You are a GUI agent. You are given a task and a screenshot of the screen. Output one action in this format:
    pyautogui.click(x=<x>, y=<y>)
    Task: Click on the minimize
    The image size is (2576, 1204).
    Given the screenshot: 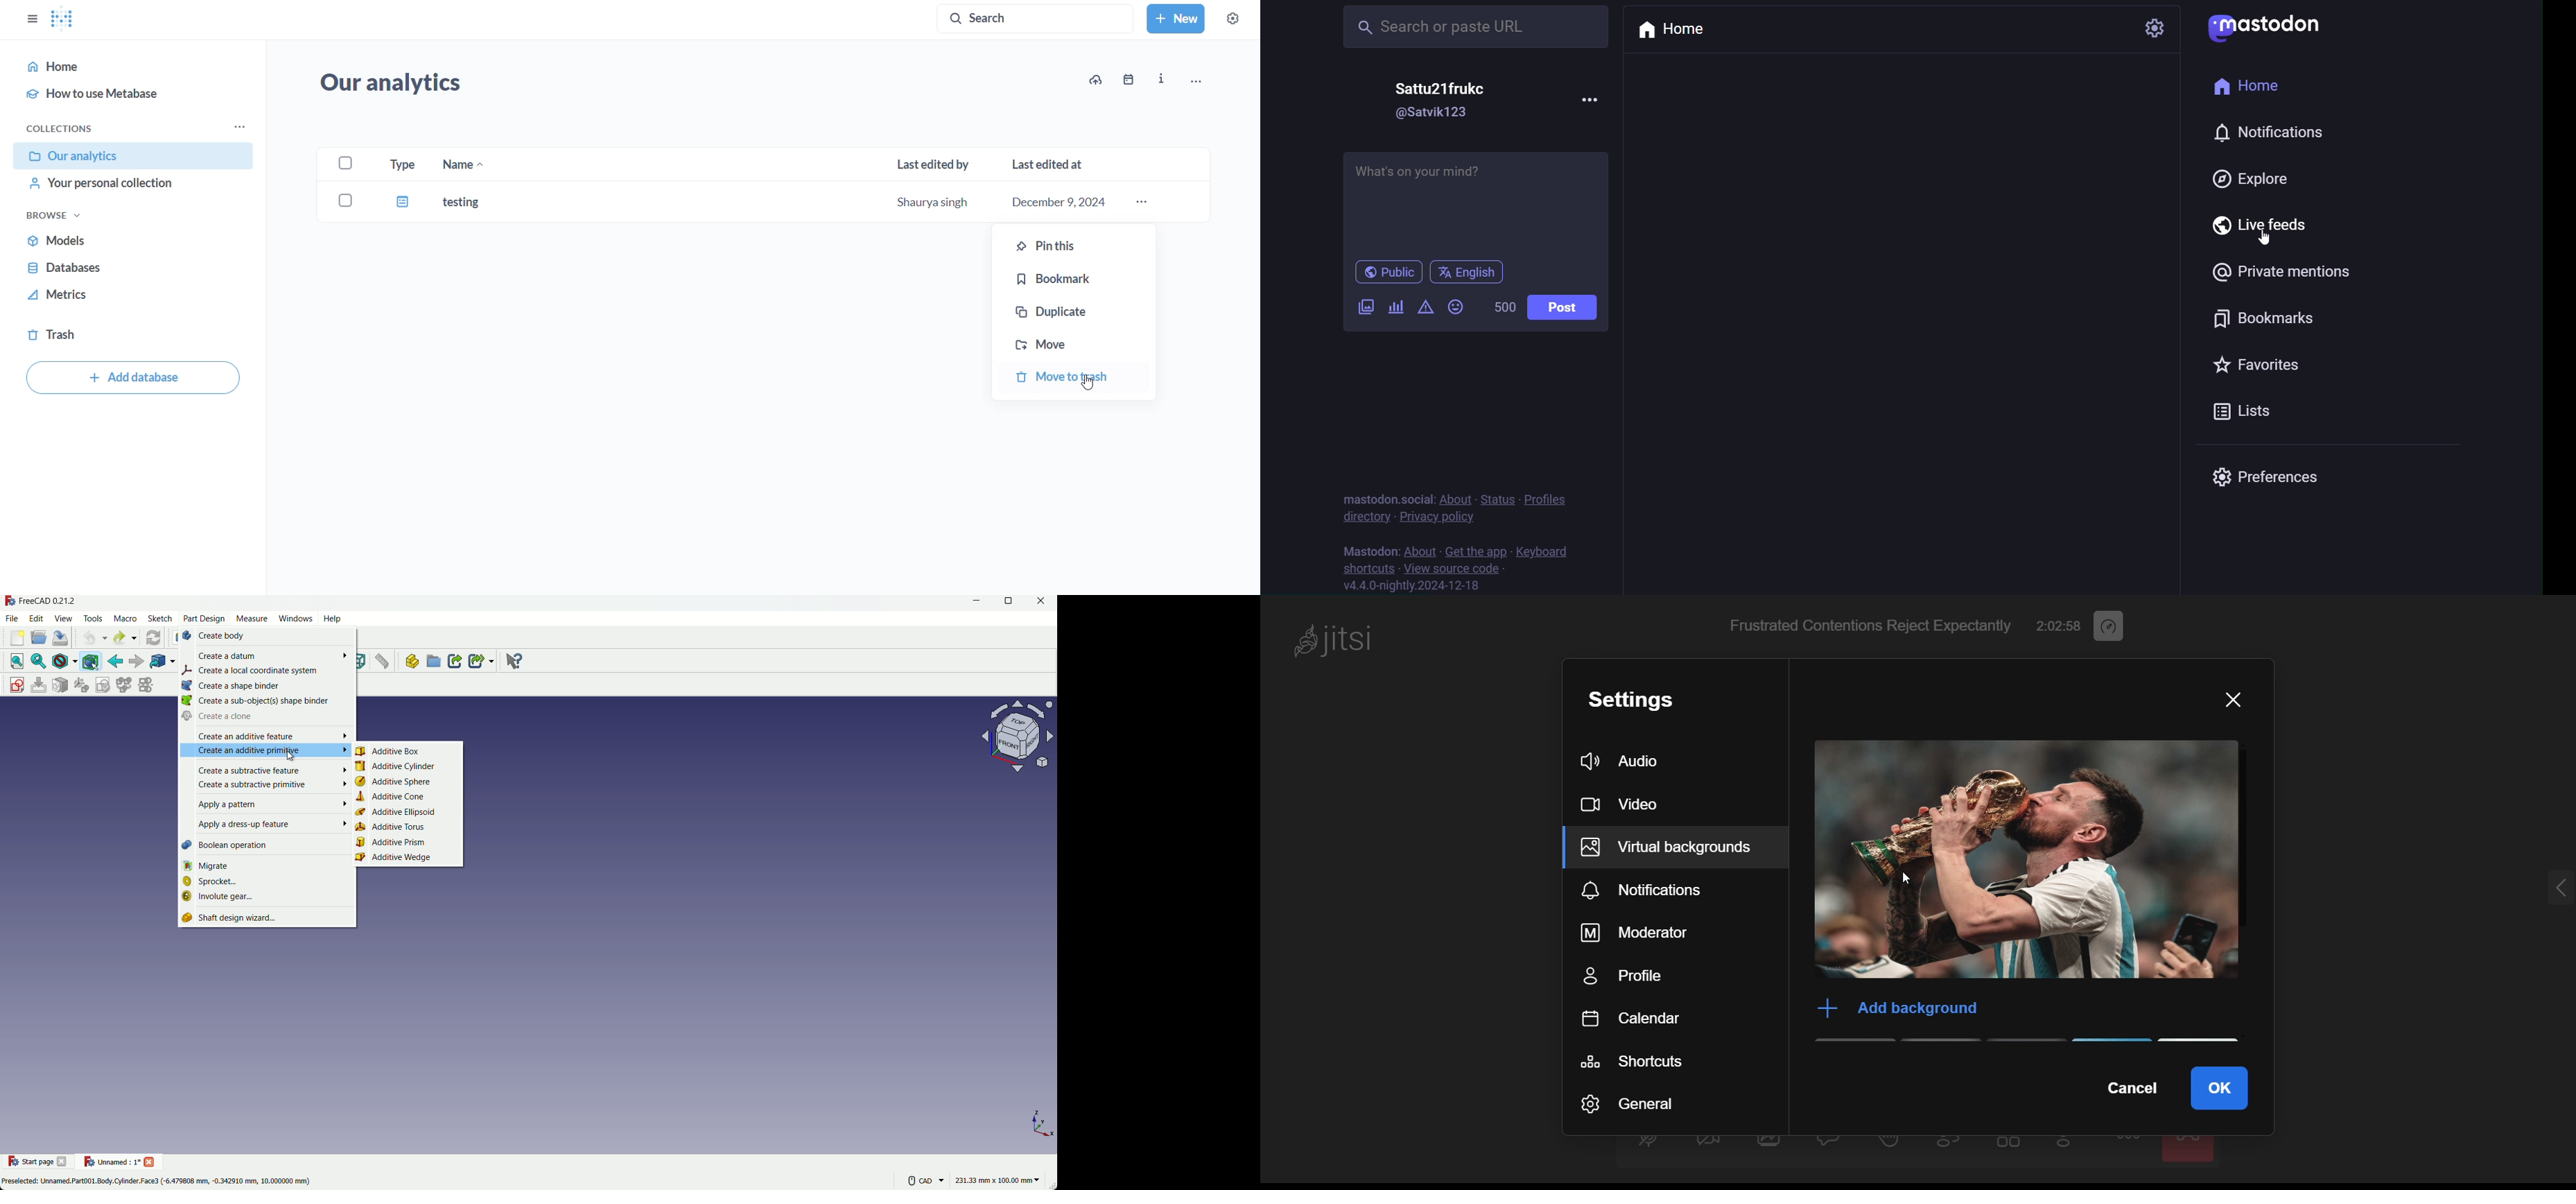 What is the action you would take?
    pyautogui.click(x=976, y=601)
    